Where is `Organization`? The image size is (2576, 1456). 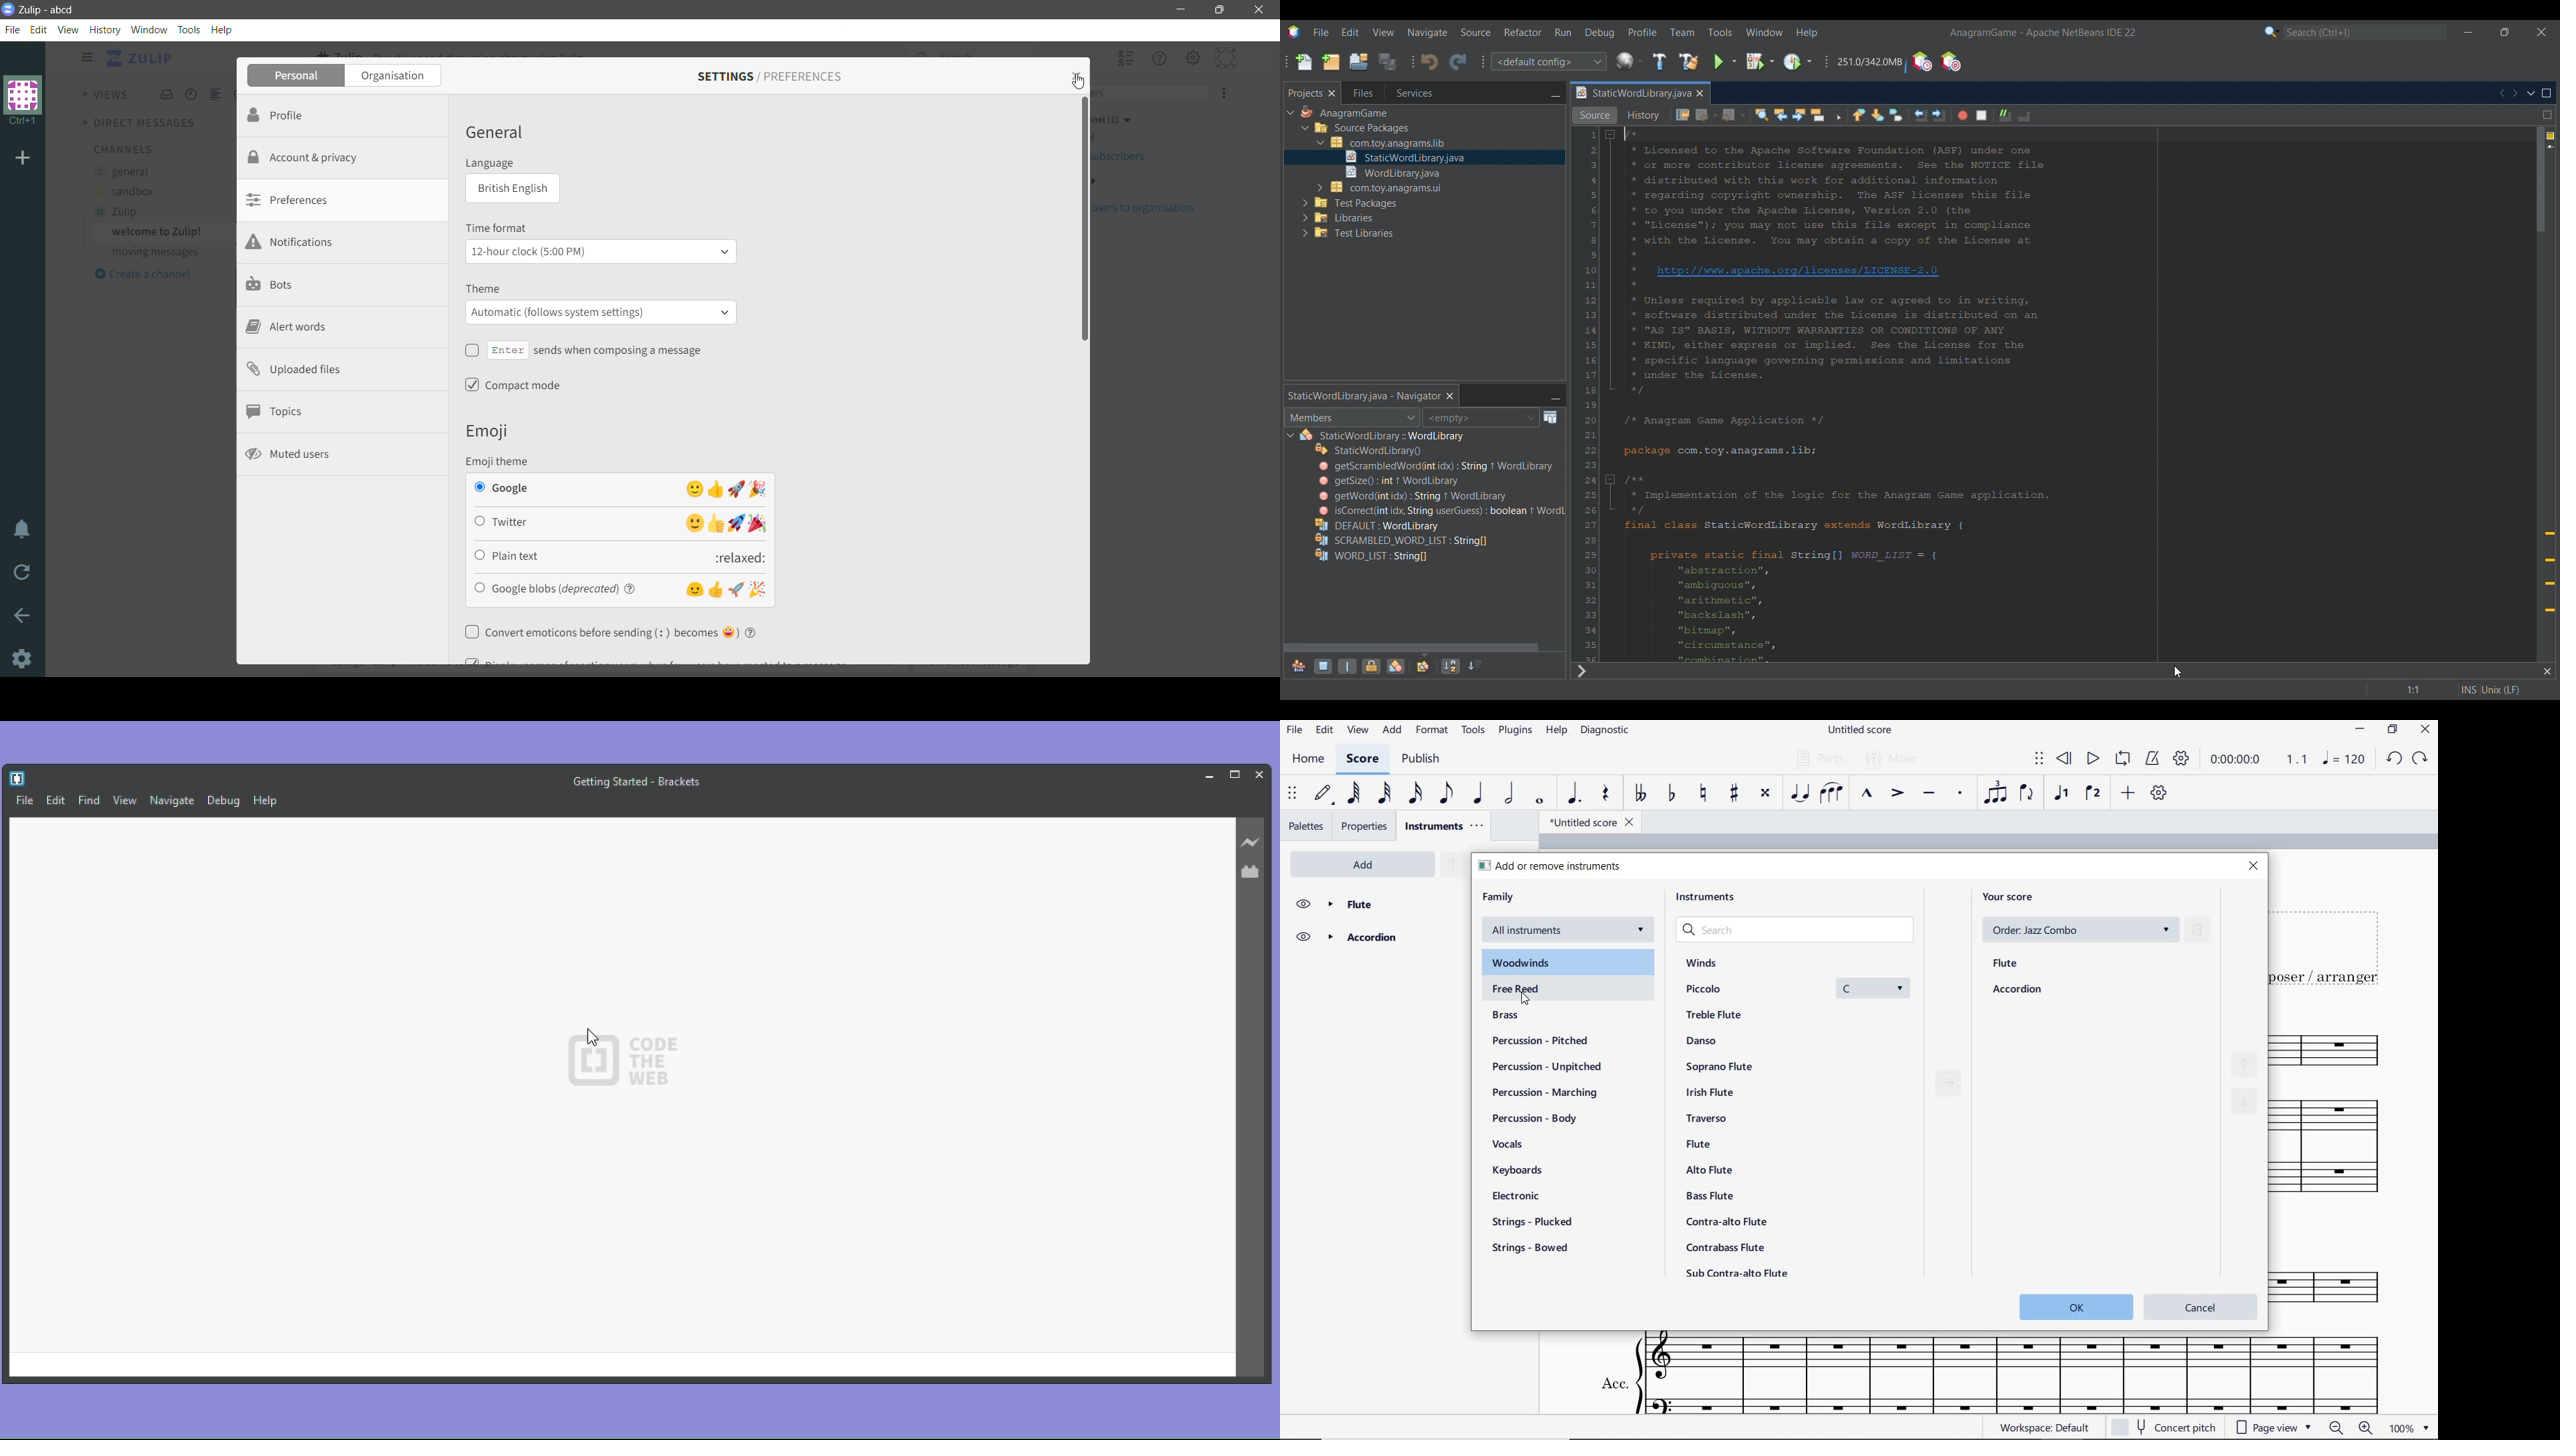
Organization is located at coordinates (398, 77).